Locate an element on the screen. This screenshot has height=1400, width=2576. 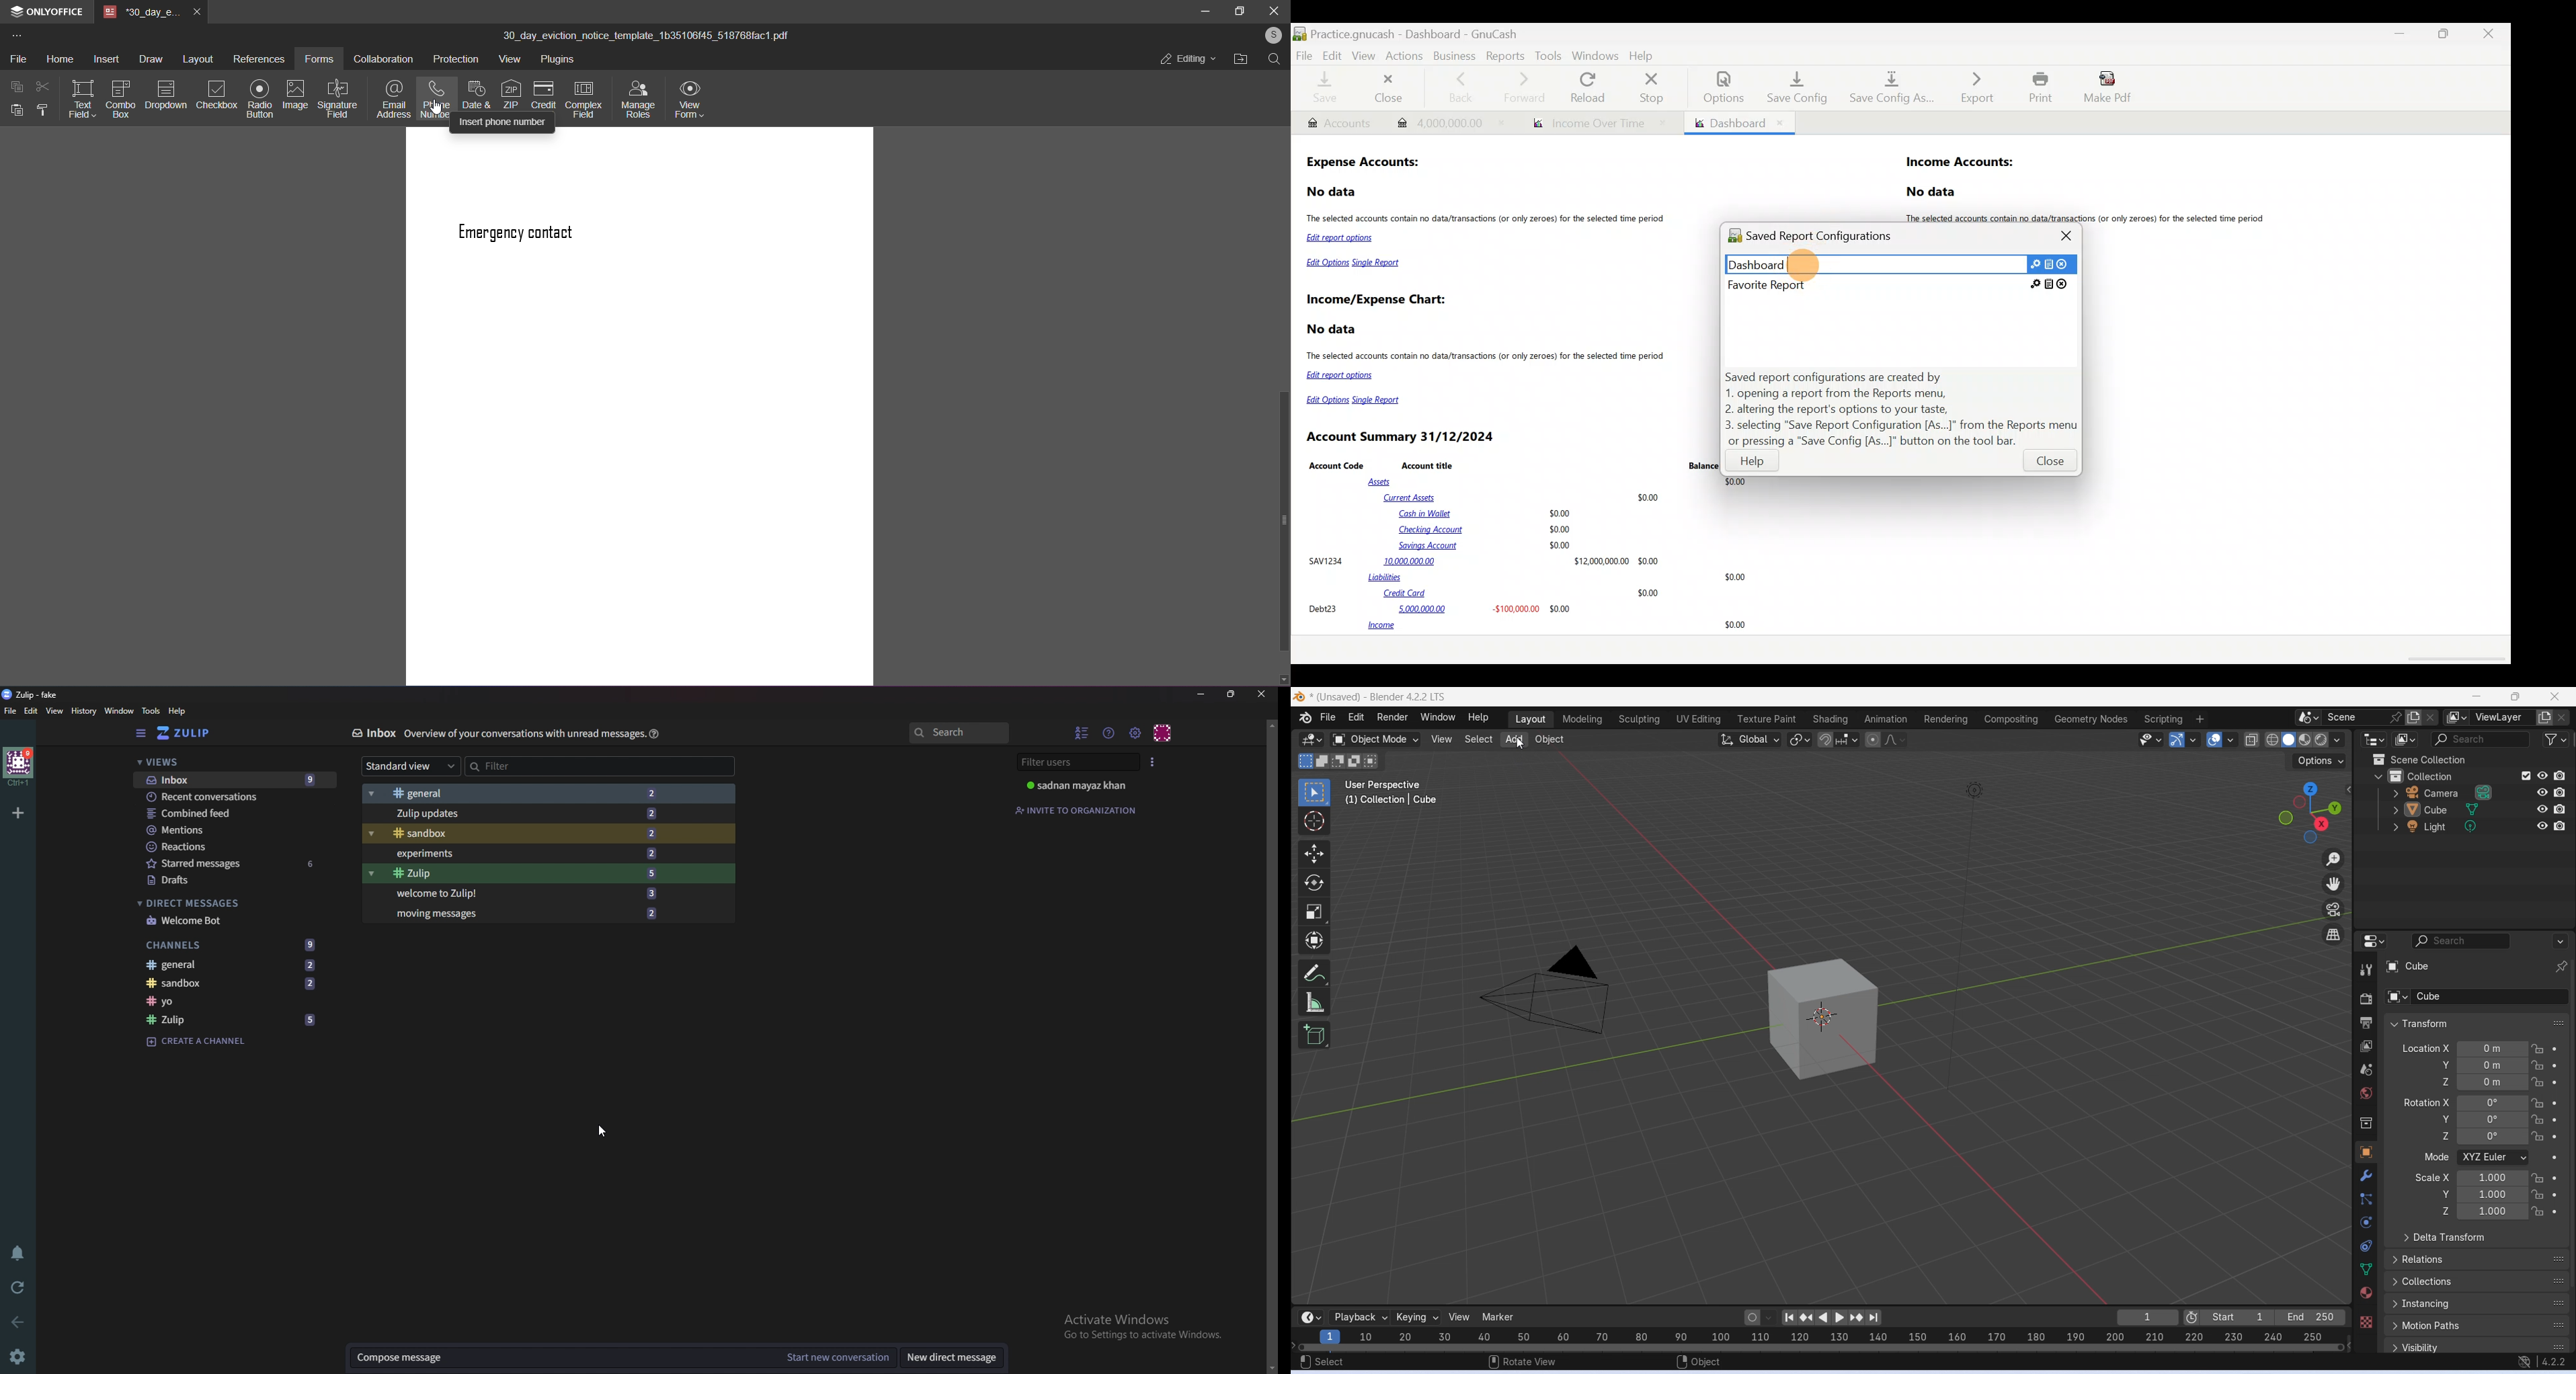
delta transform is located at coordinates (2477, 1237).